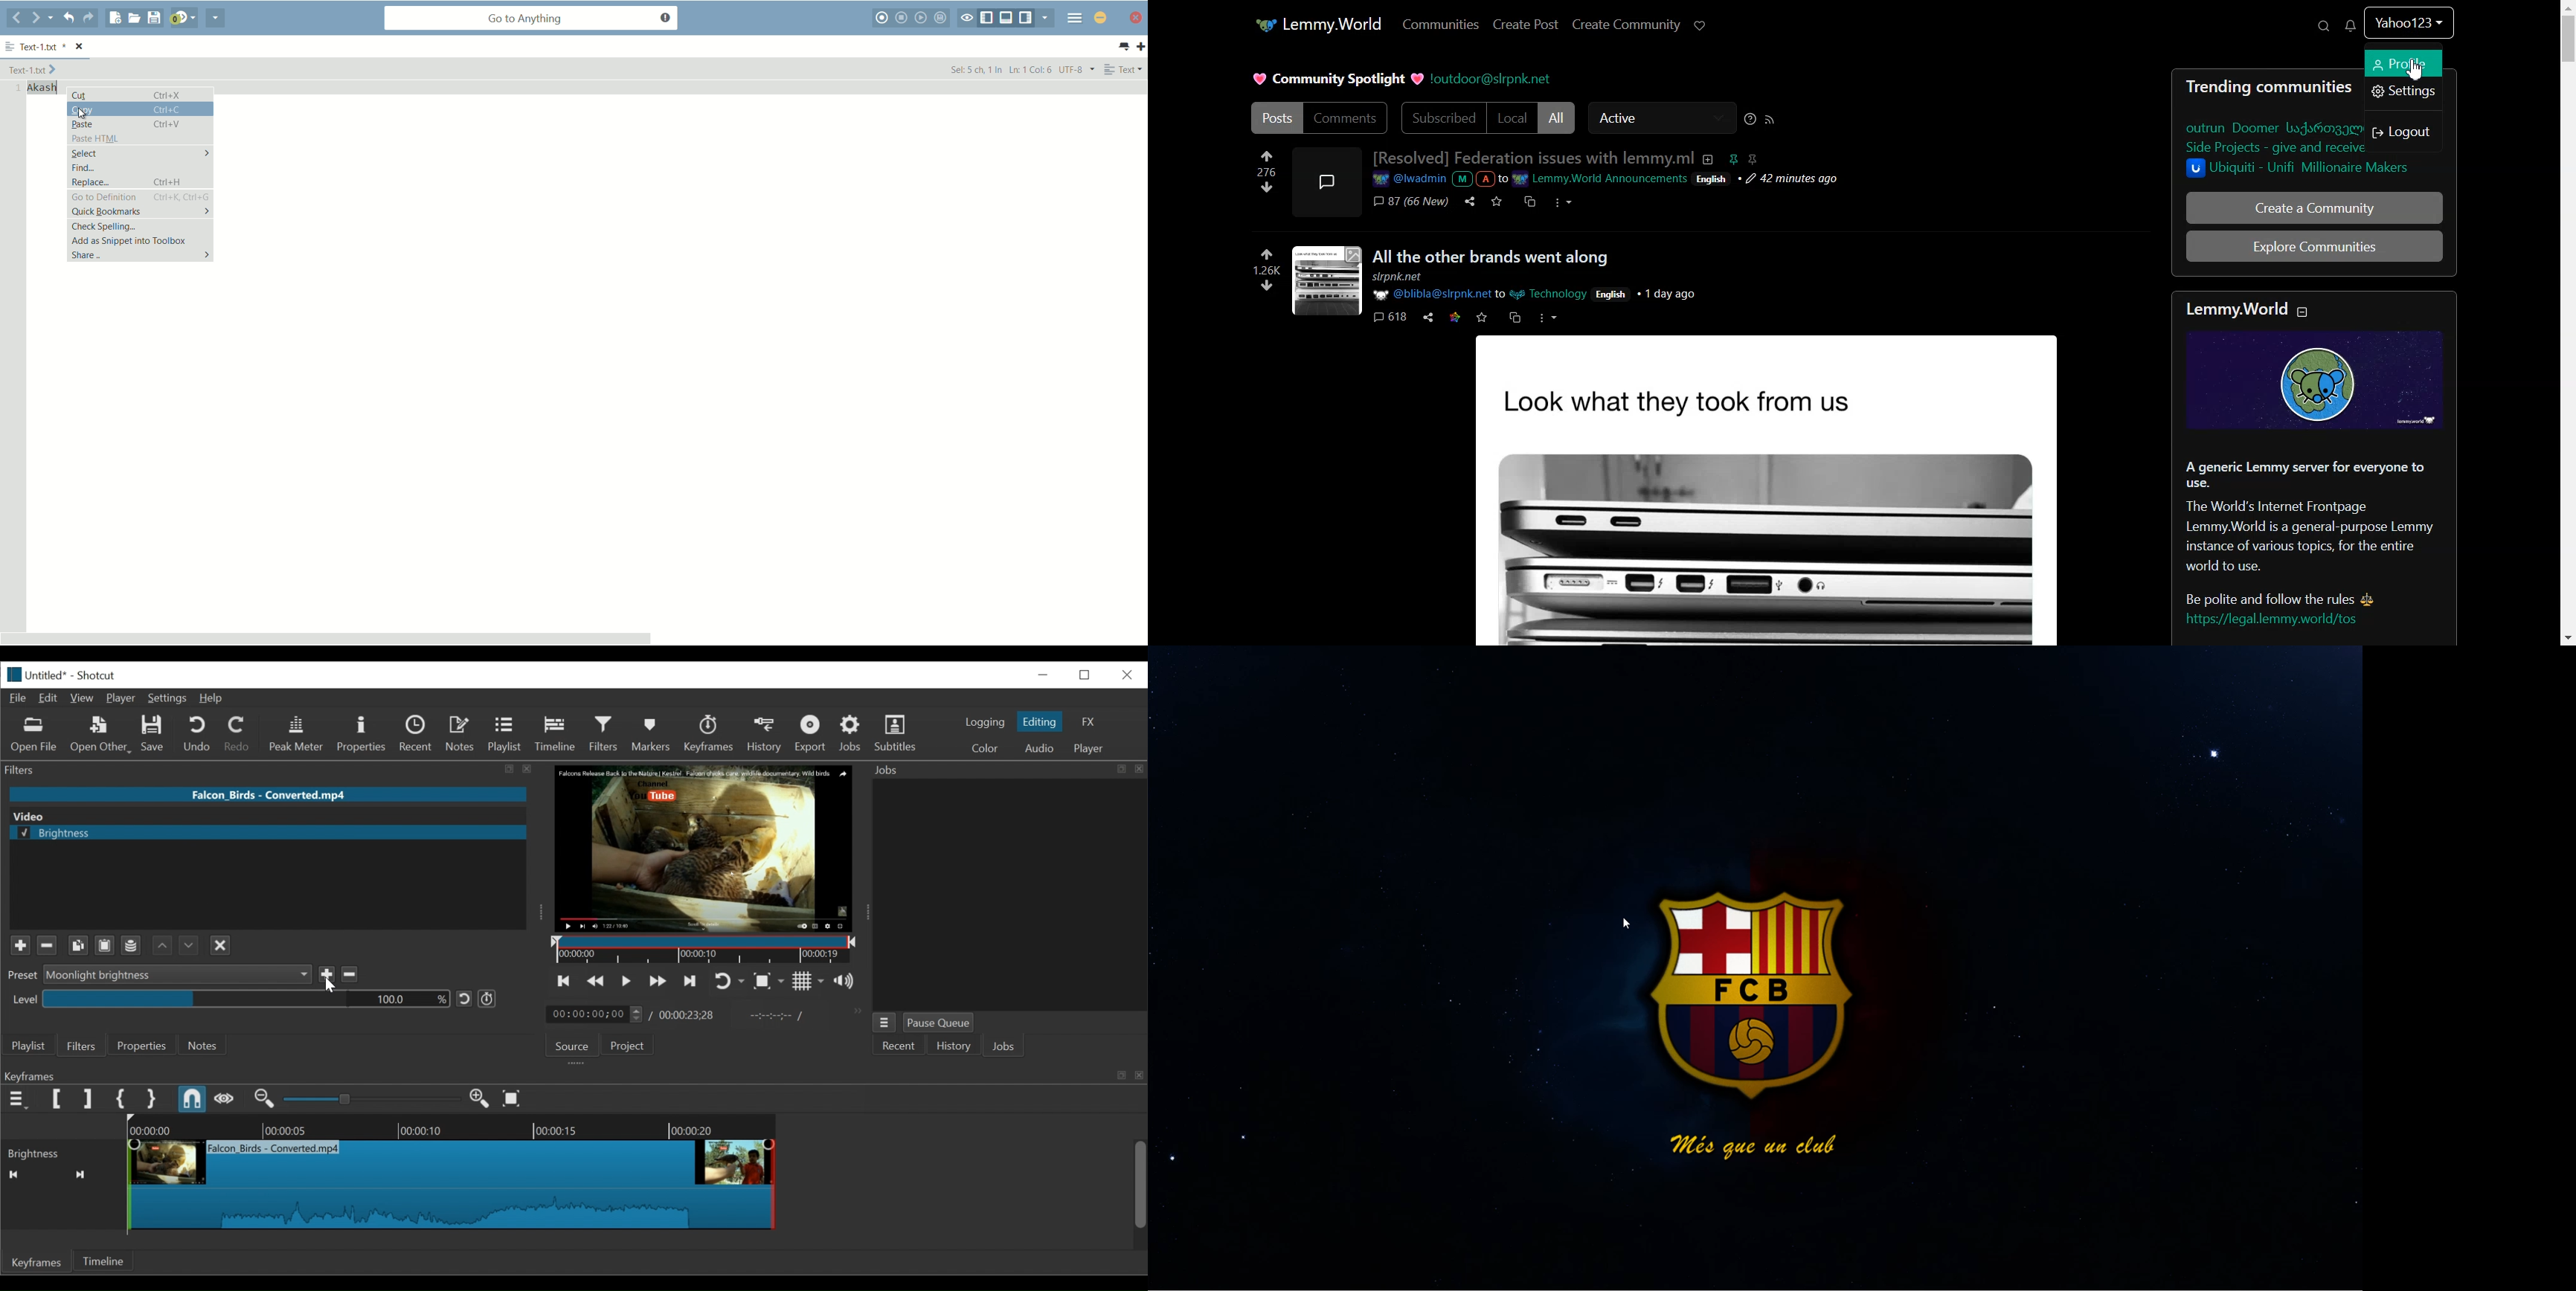 This screenshot has height=1316, width=2576. I want to click on Forward, so click(189, 943).